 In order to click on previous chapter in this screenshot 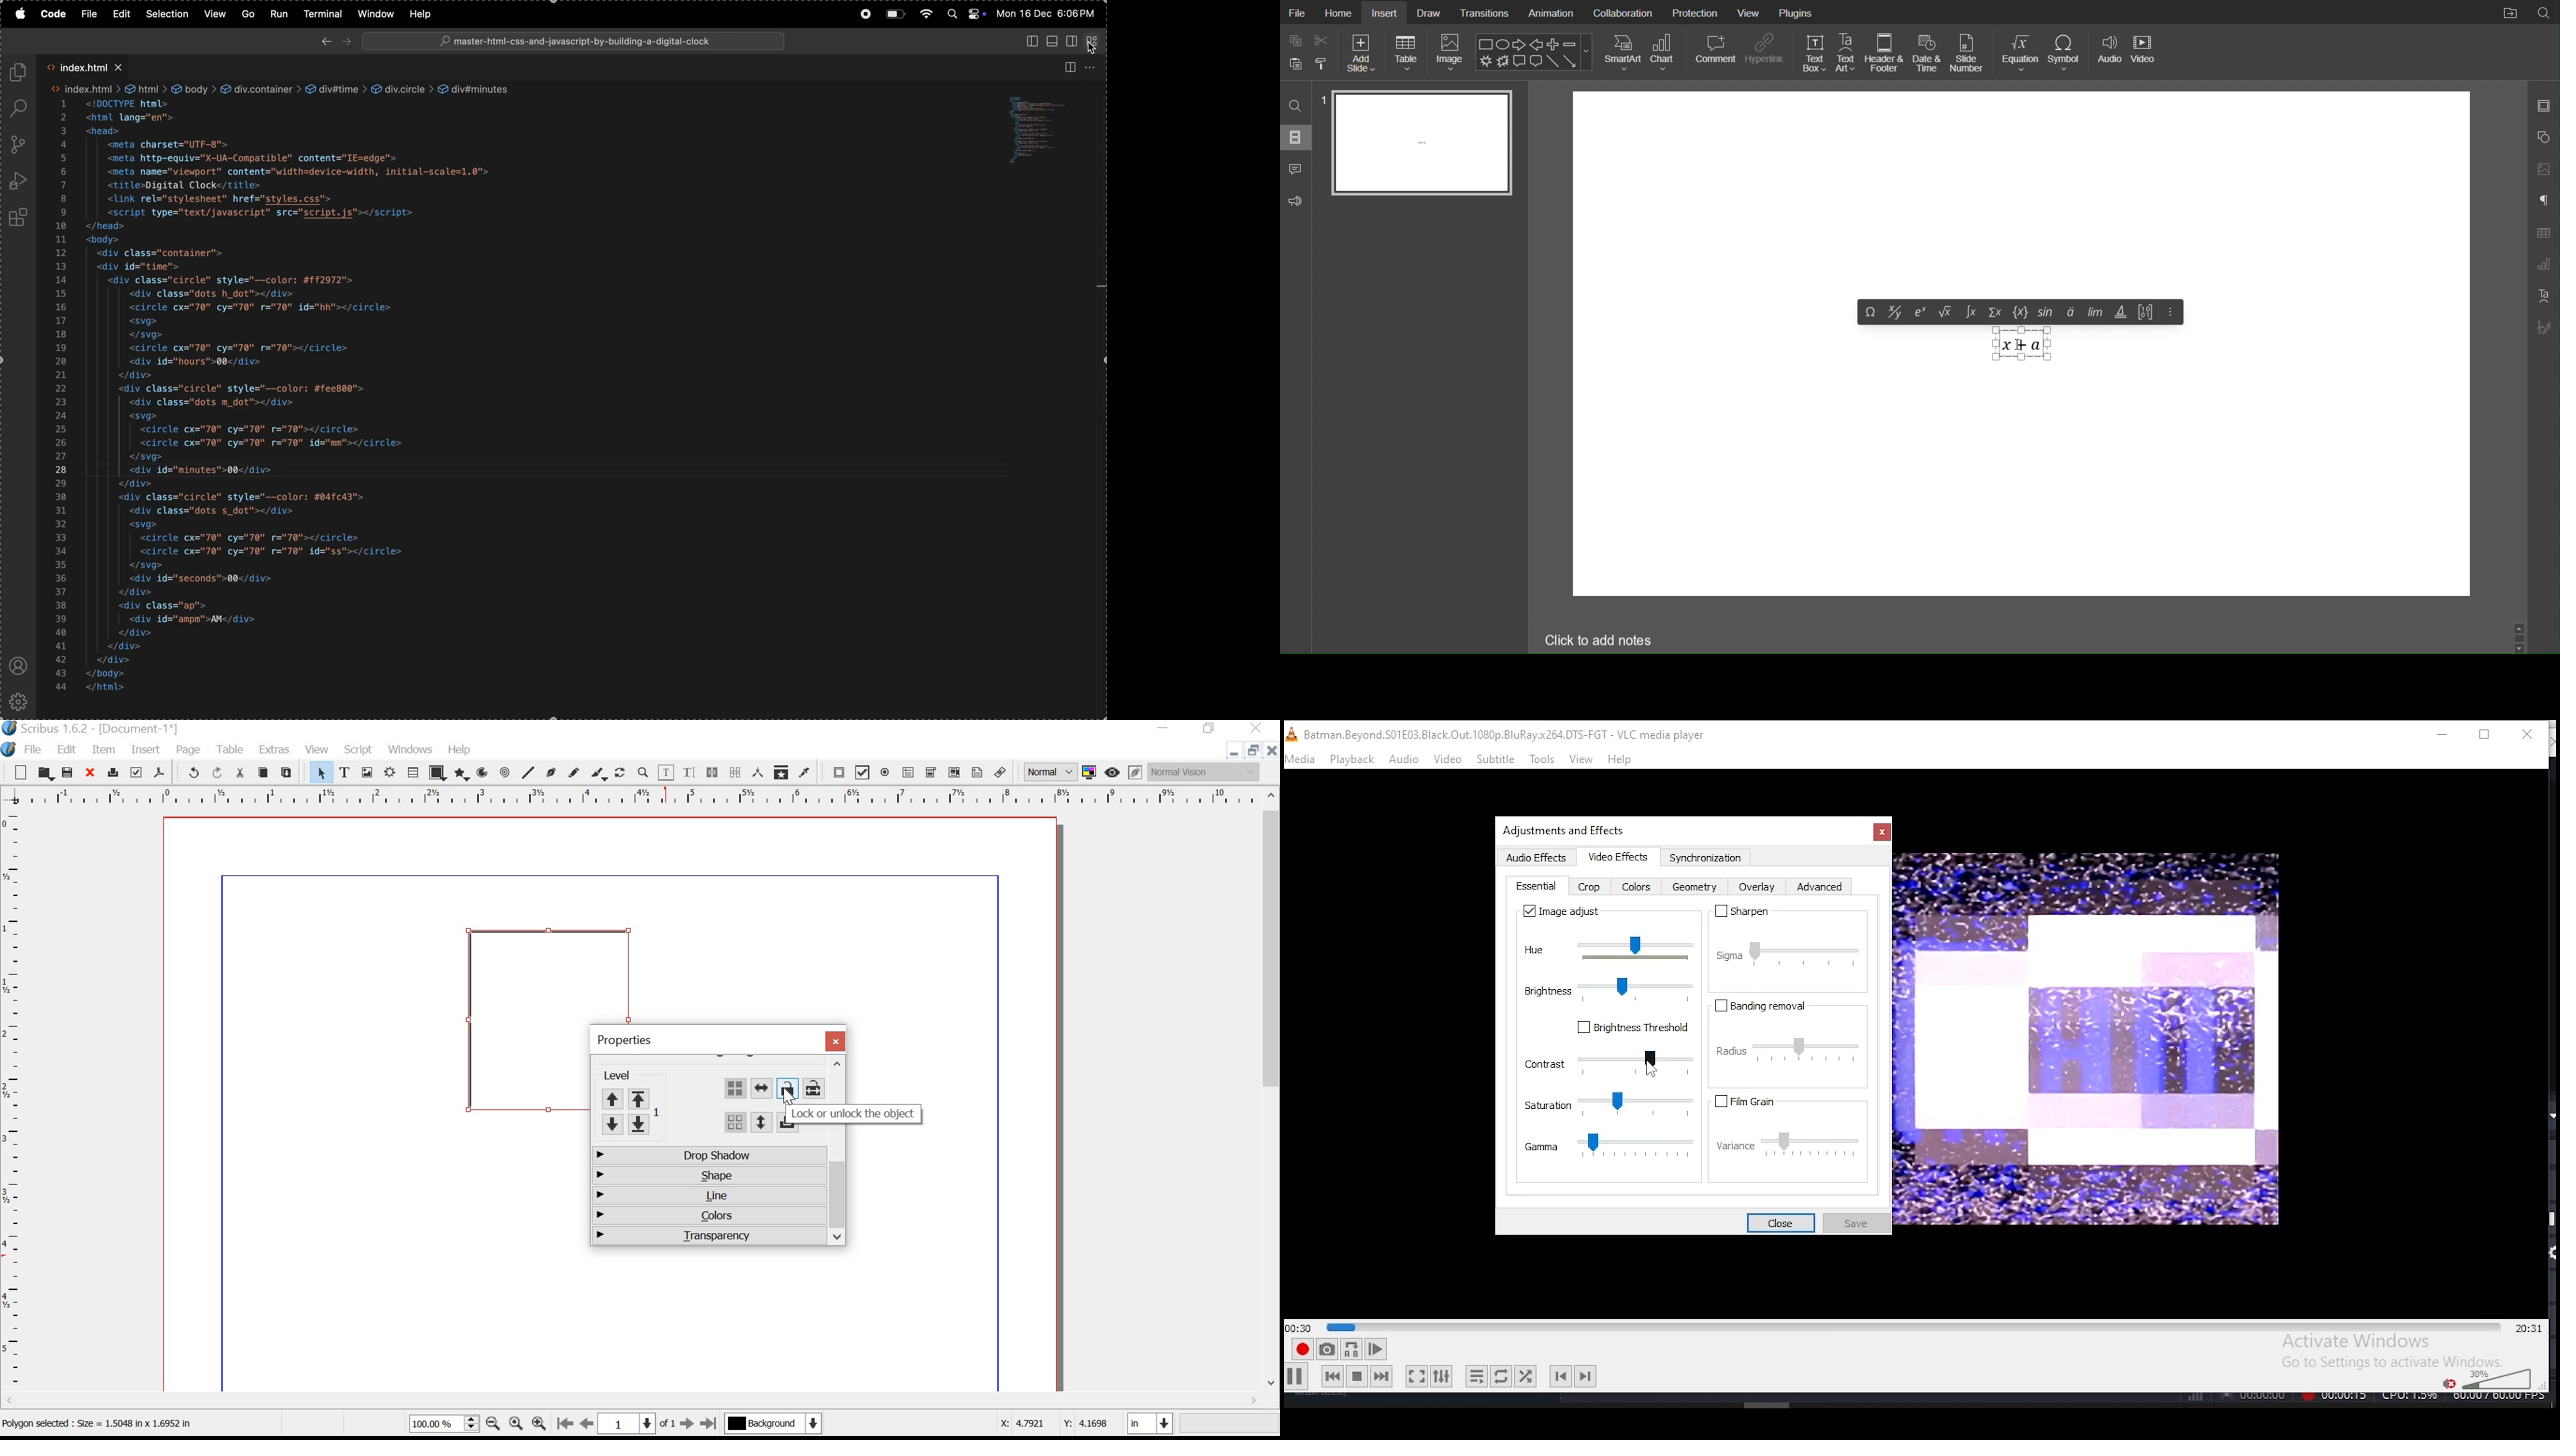, I will do `click(1559, 1377)`.